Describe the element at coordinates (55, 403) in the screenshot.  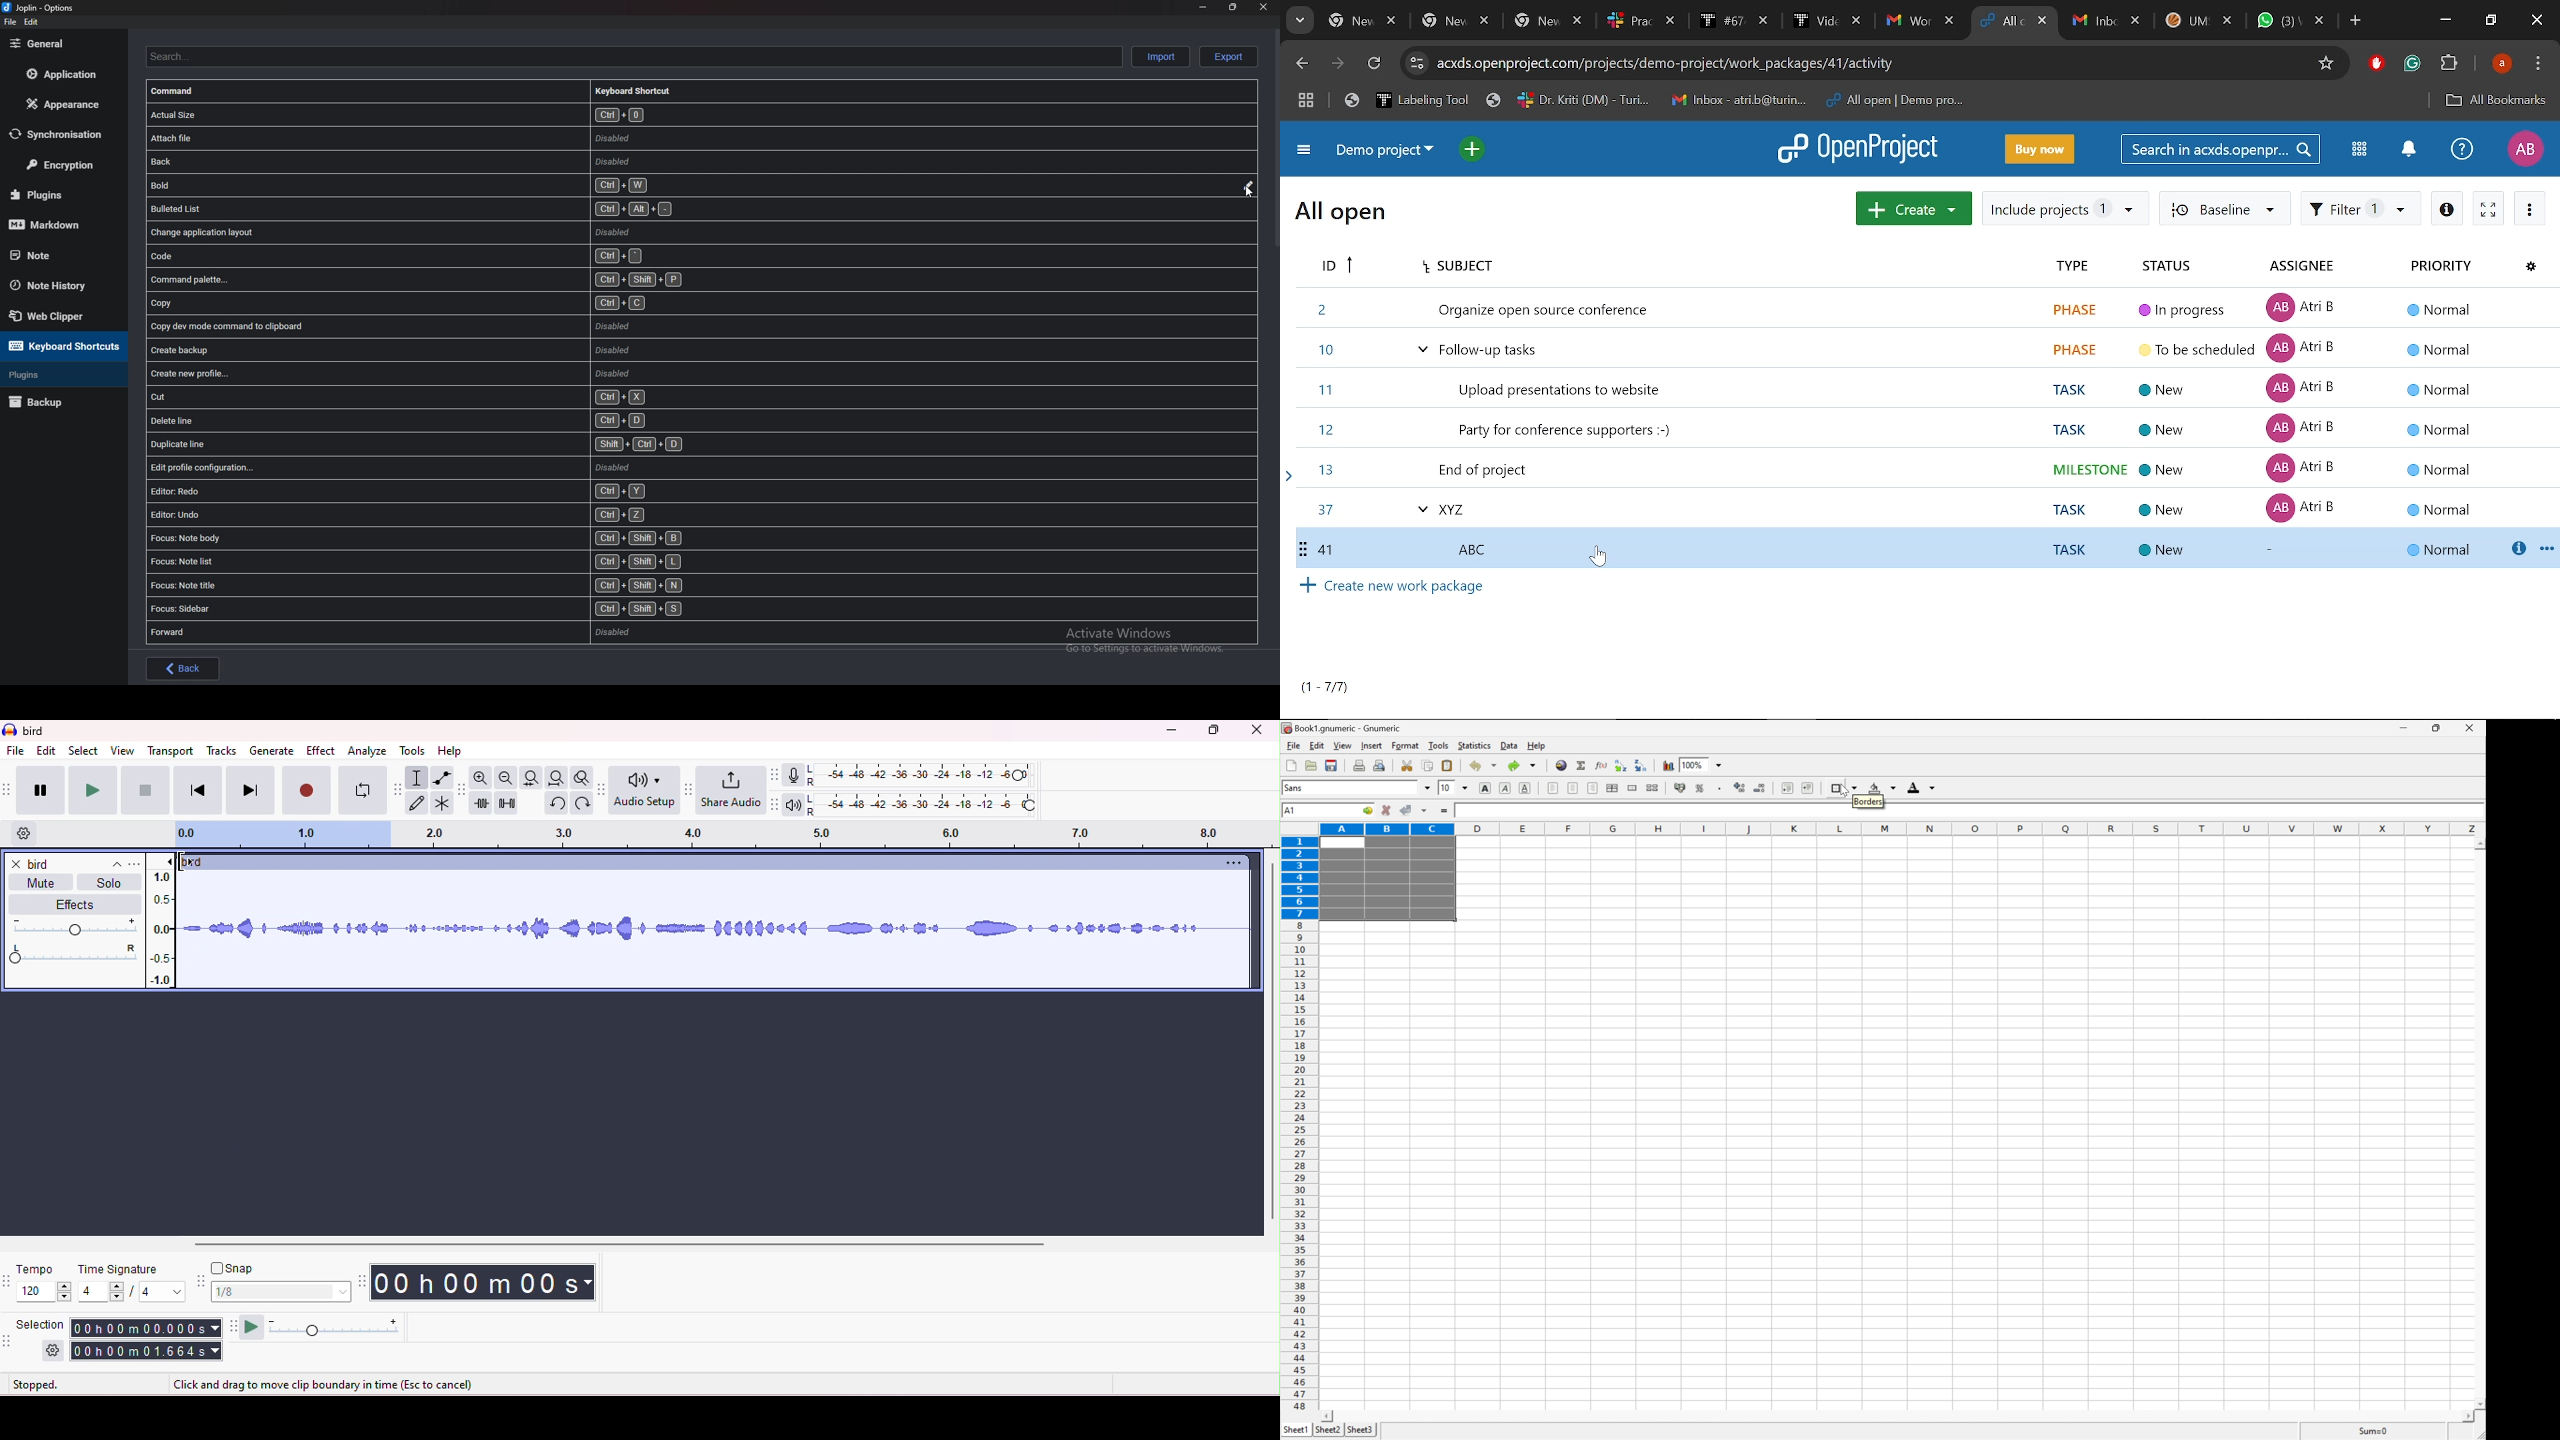
I see `Backup` at that location.